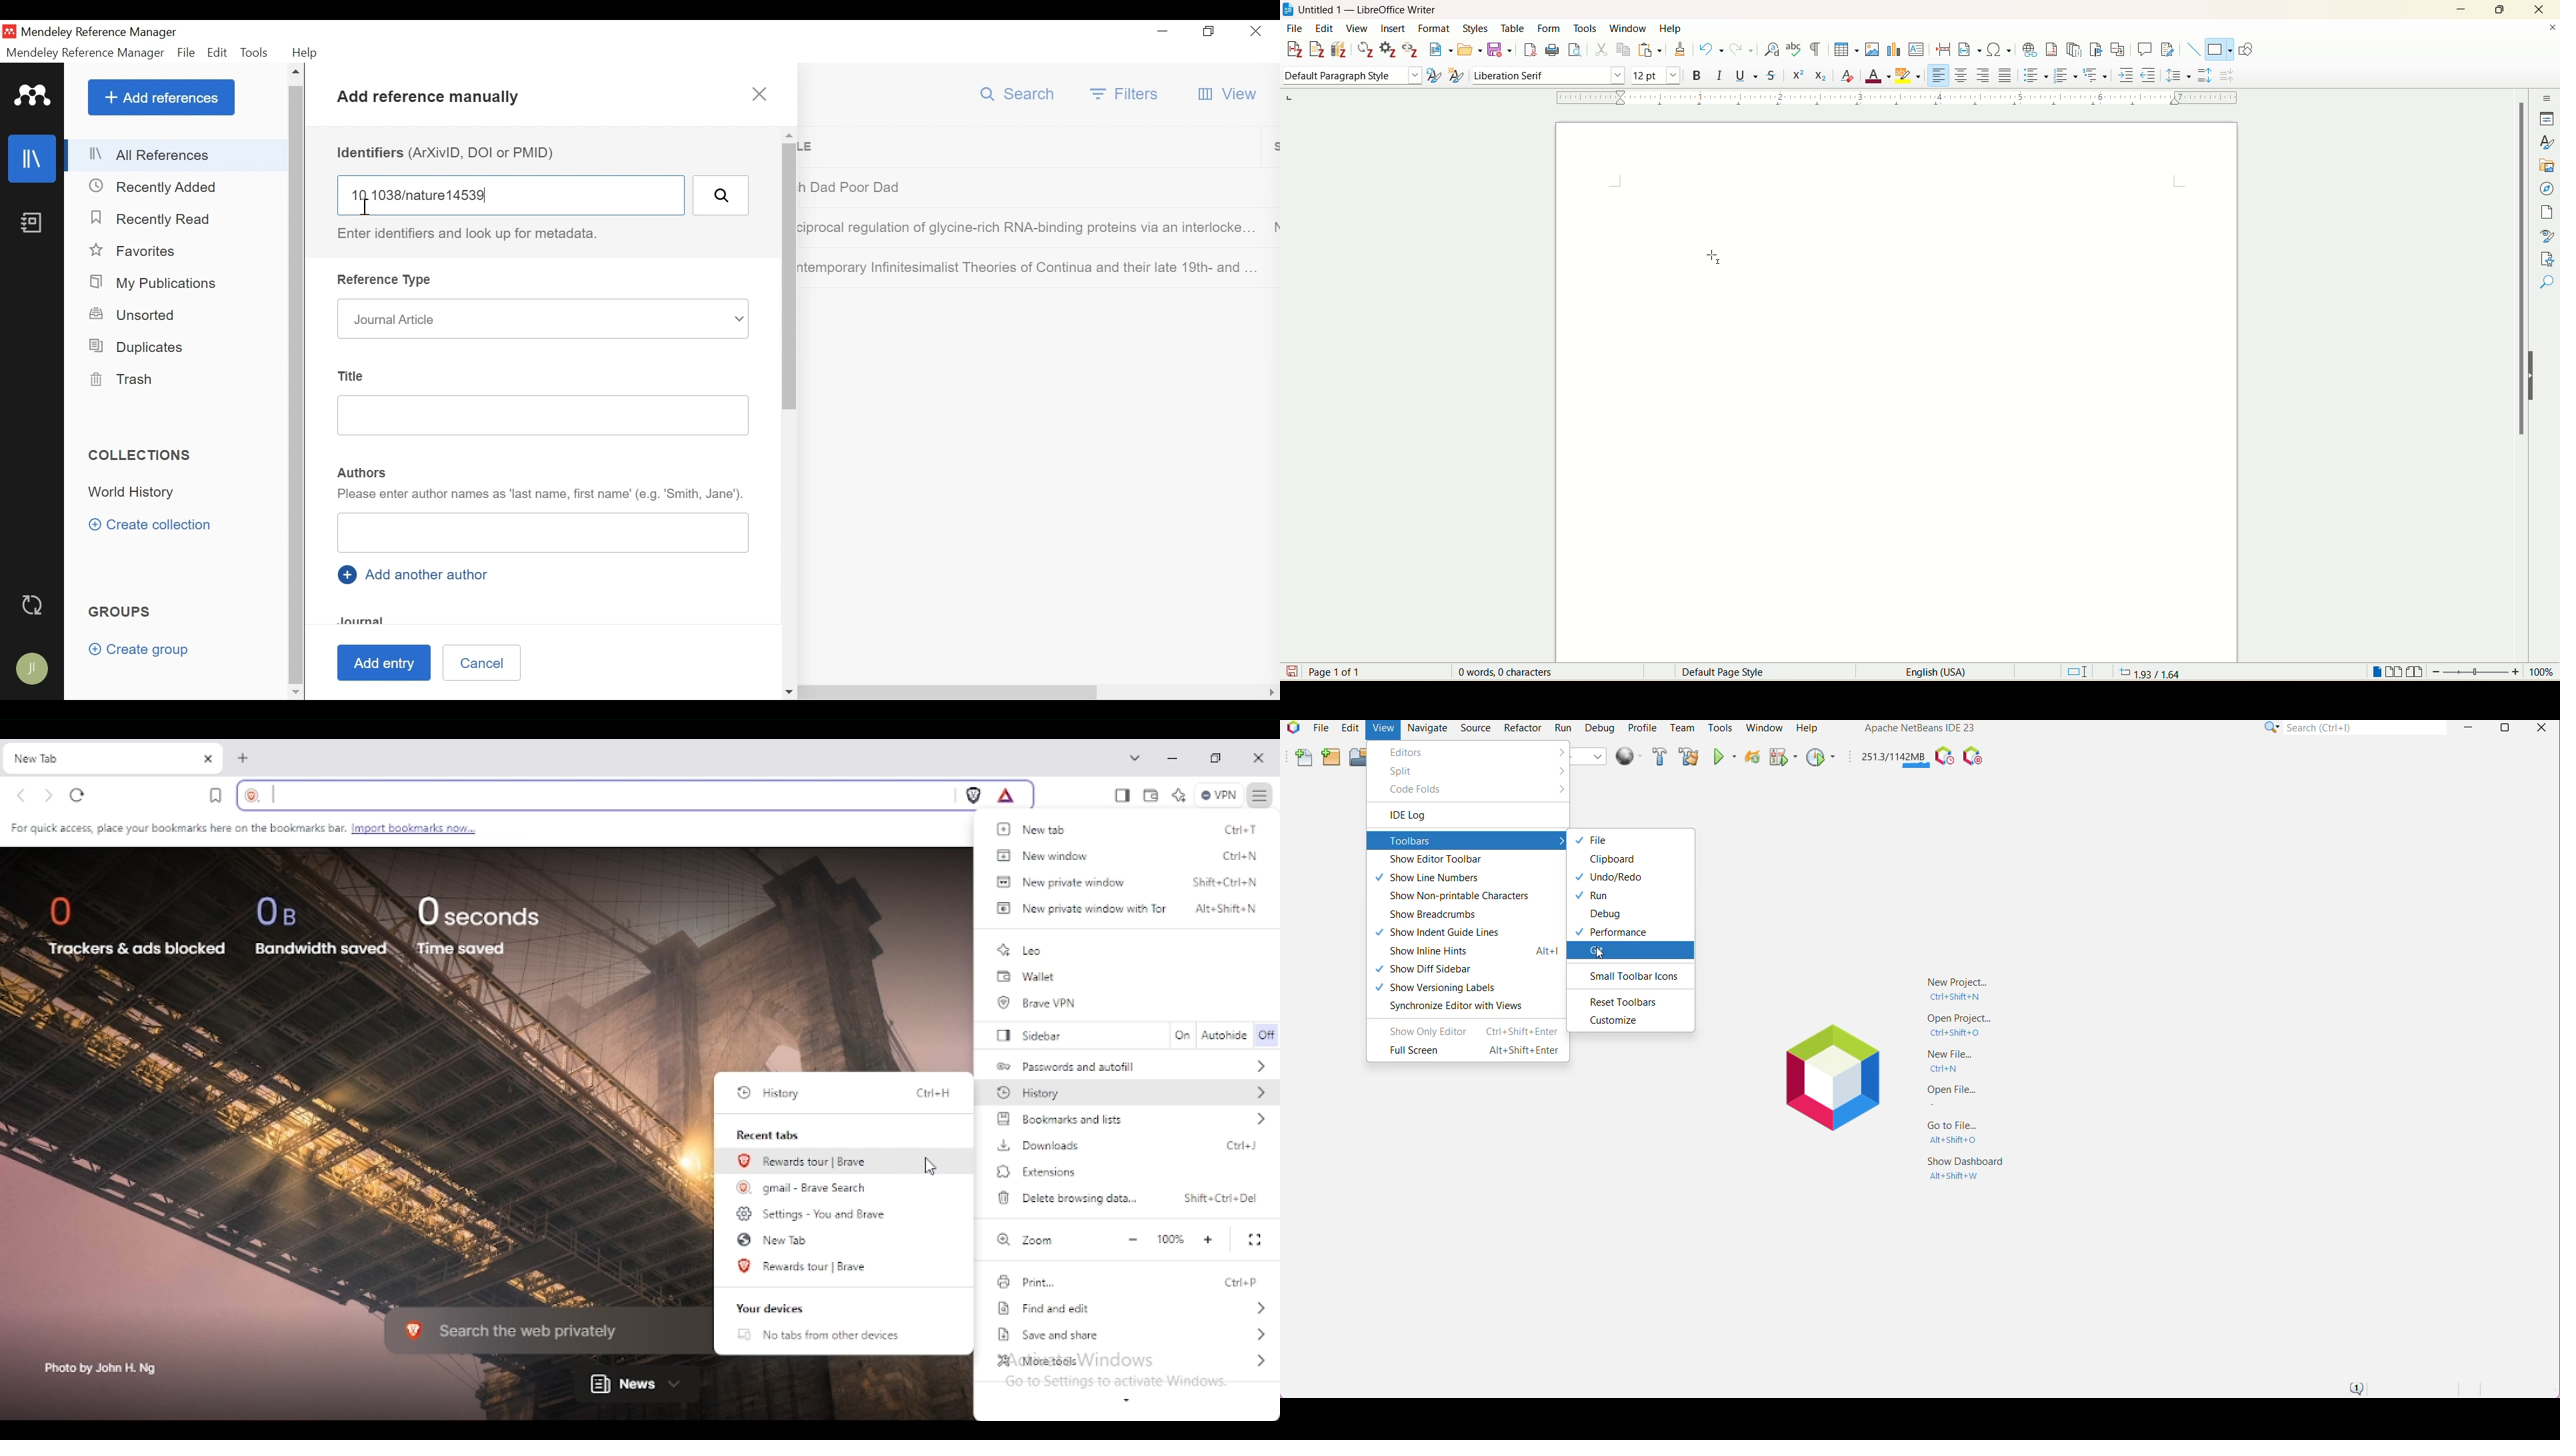 The width and height of the screenshot is (2576, 1456). I want to click on leo, so click(1020, 950).